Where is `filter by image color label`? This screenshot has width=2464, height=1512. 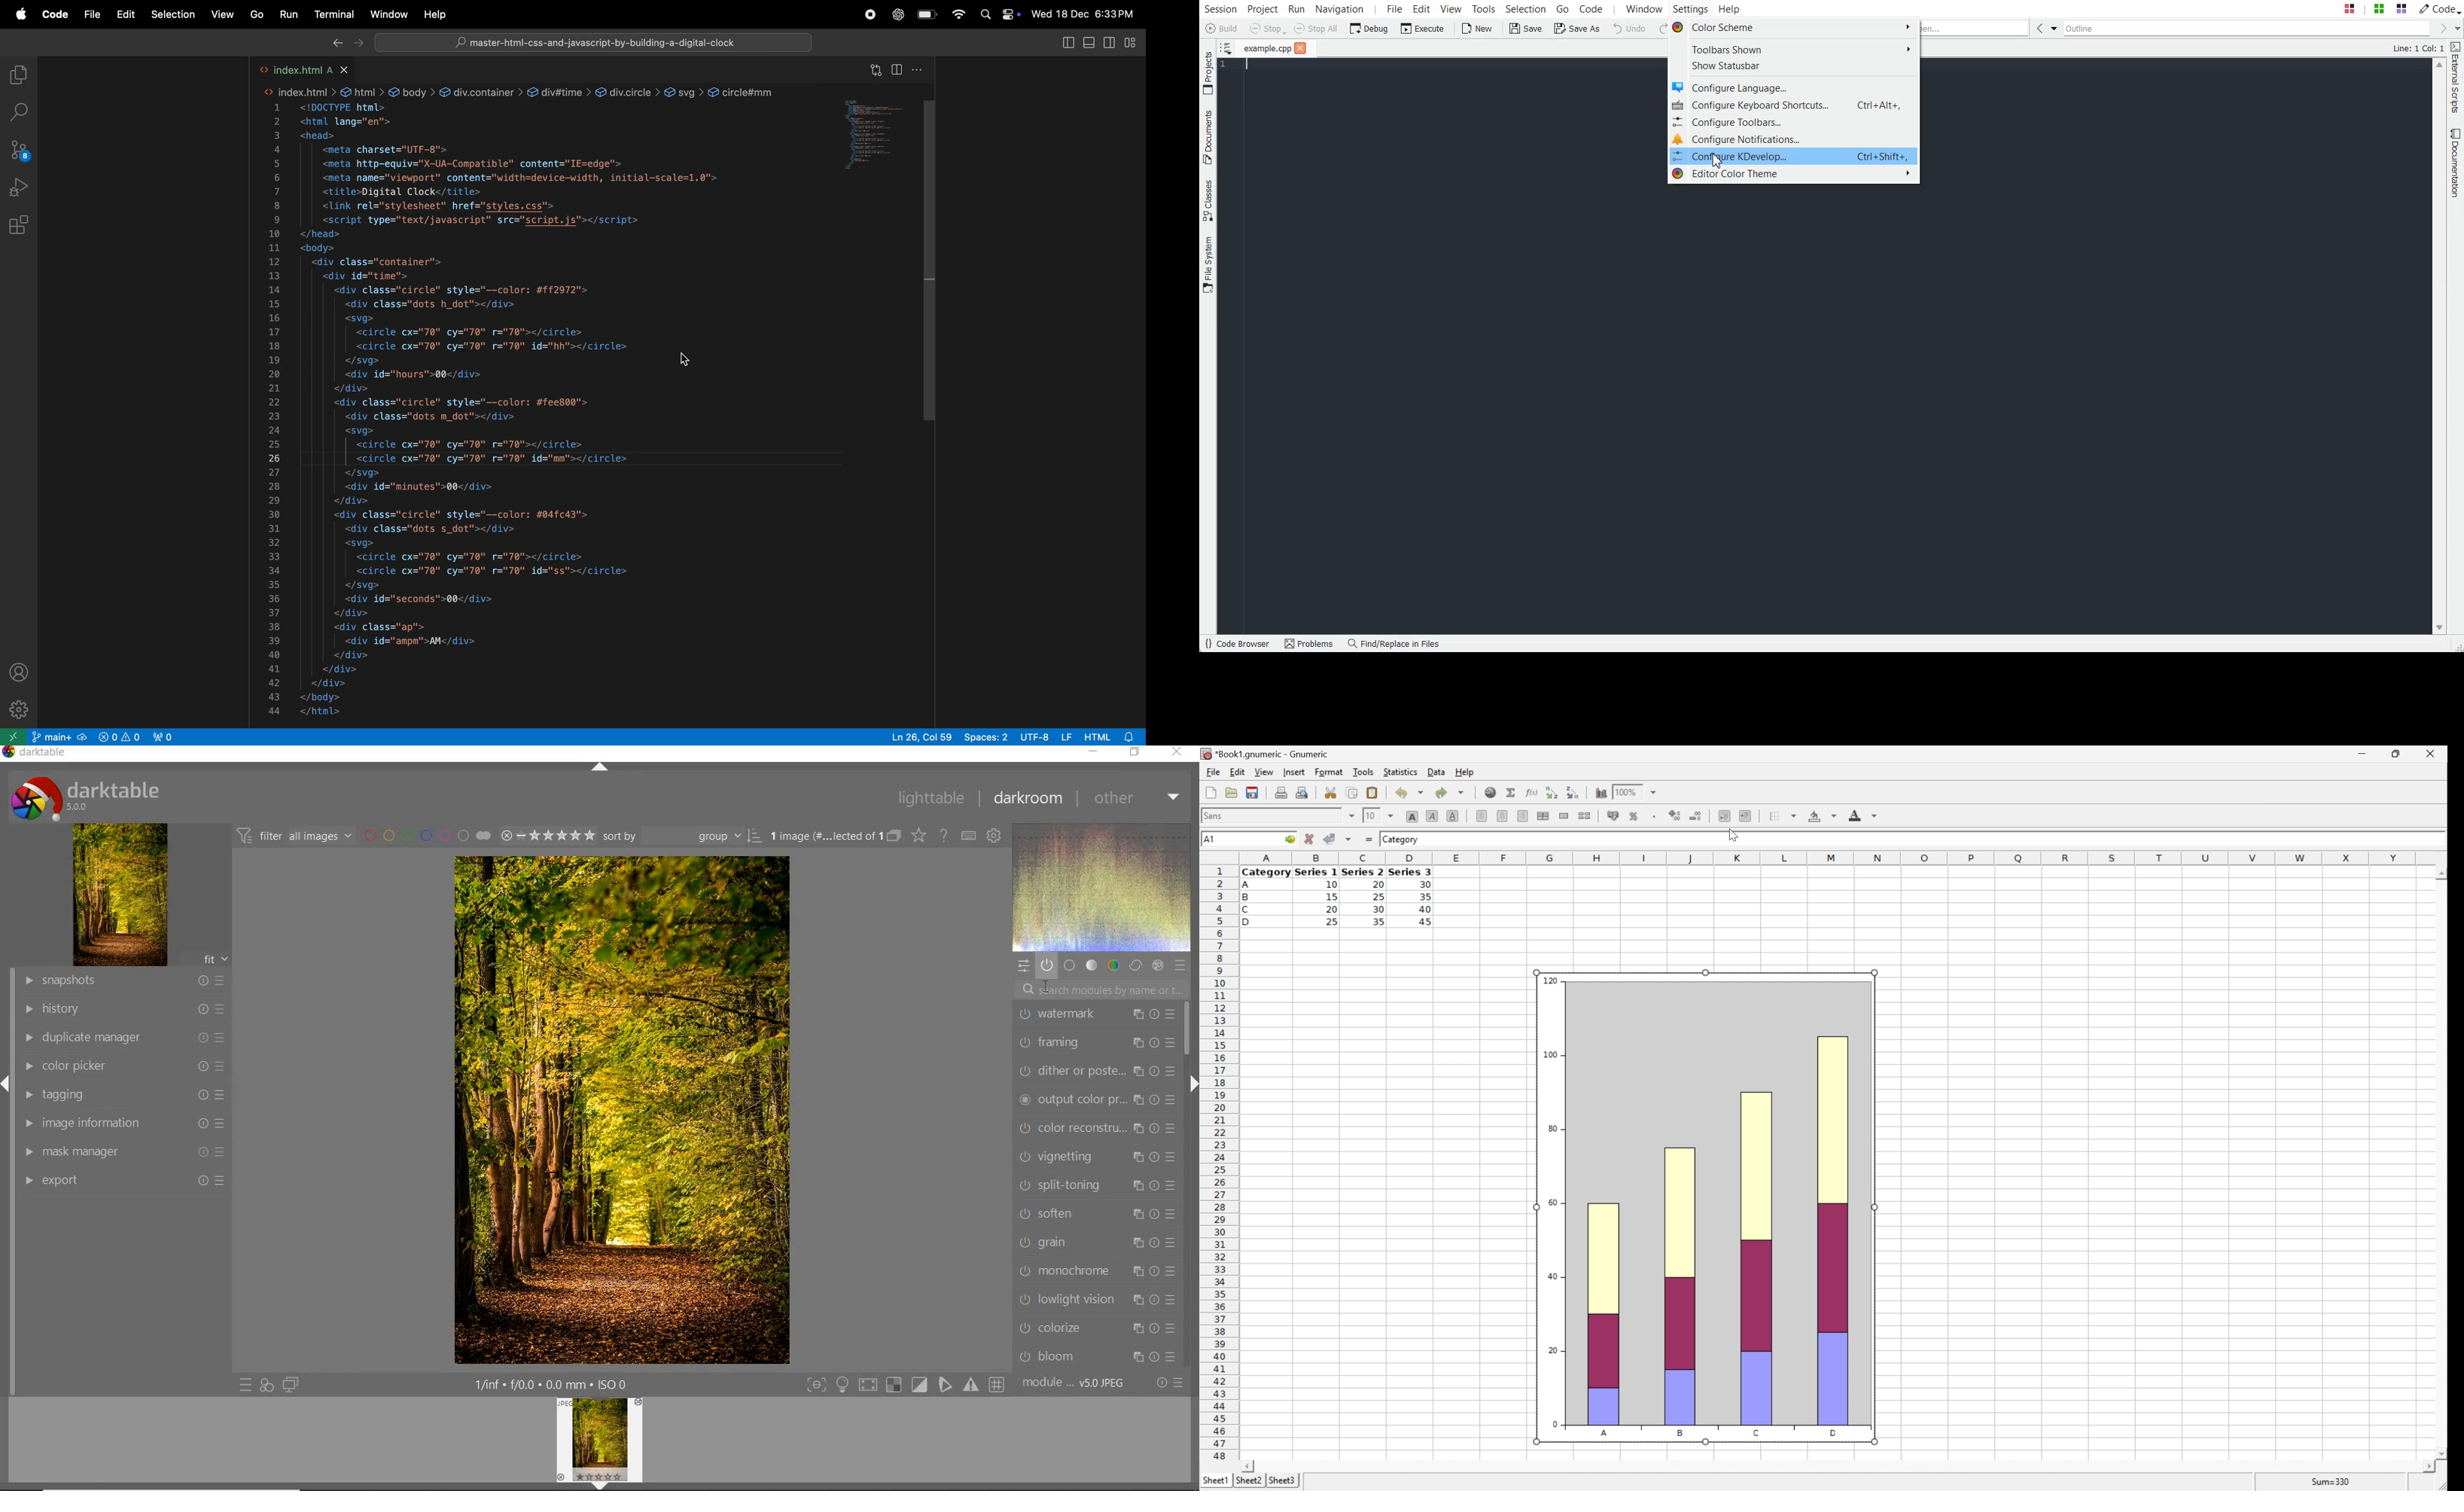
filter by image color label is located at coordinates (426, 835).